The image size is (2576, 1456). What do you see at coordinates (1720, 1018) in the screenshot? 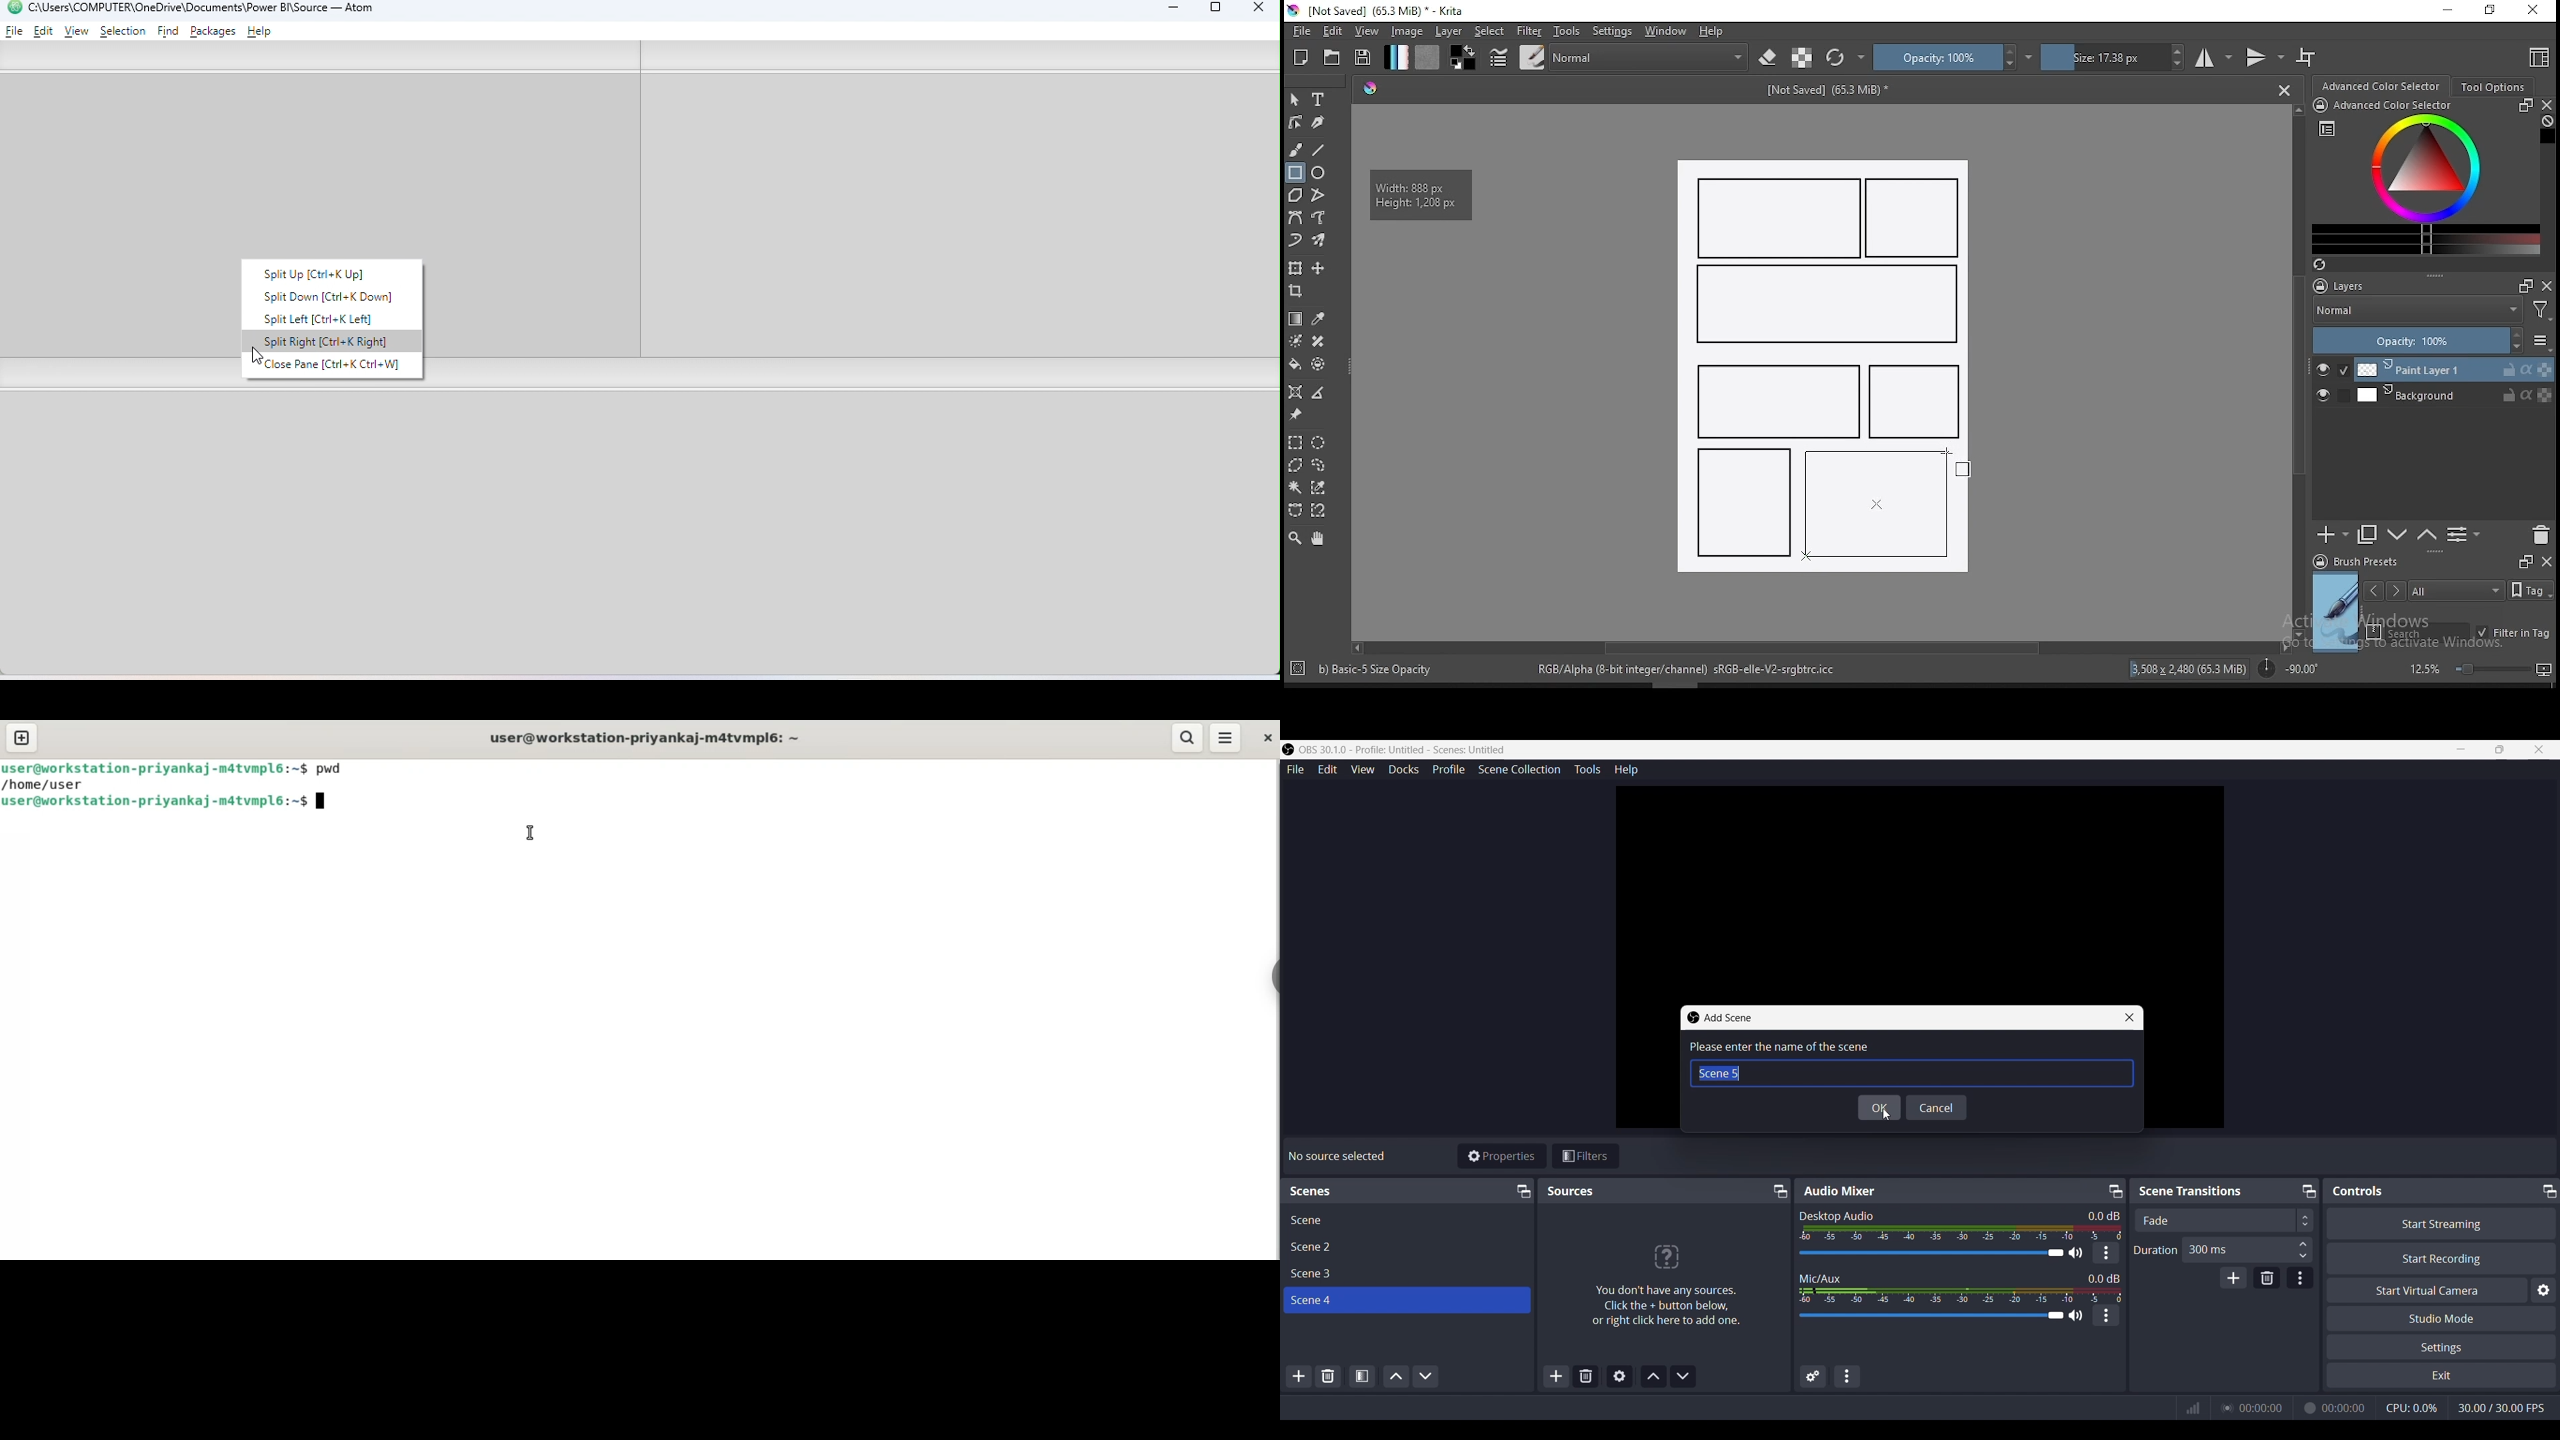
I see `Dialog Title` at bounding box center [1720, 1018].